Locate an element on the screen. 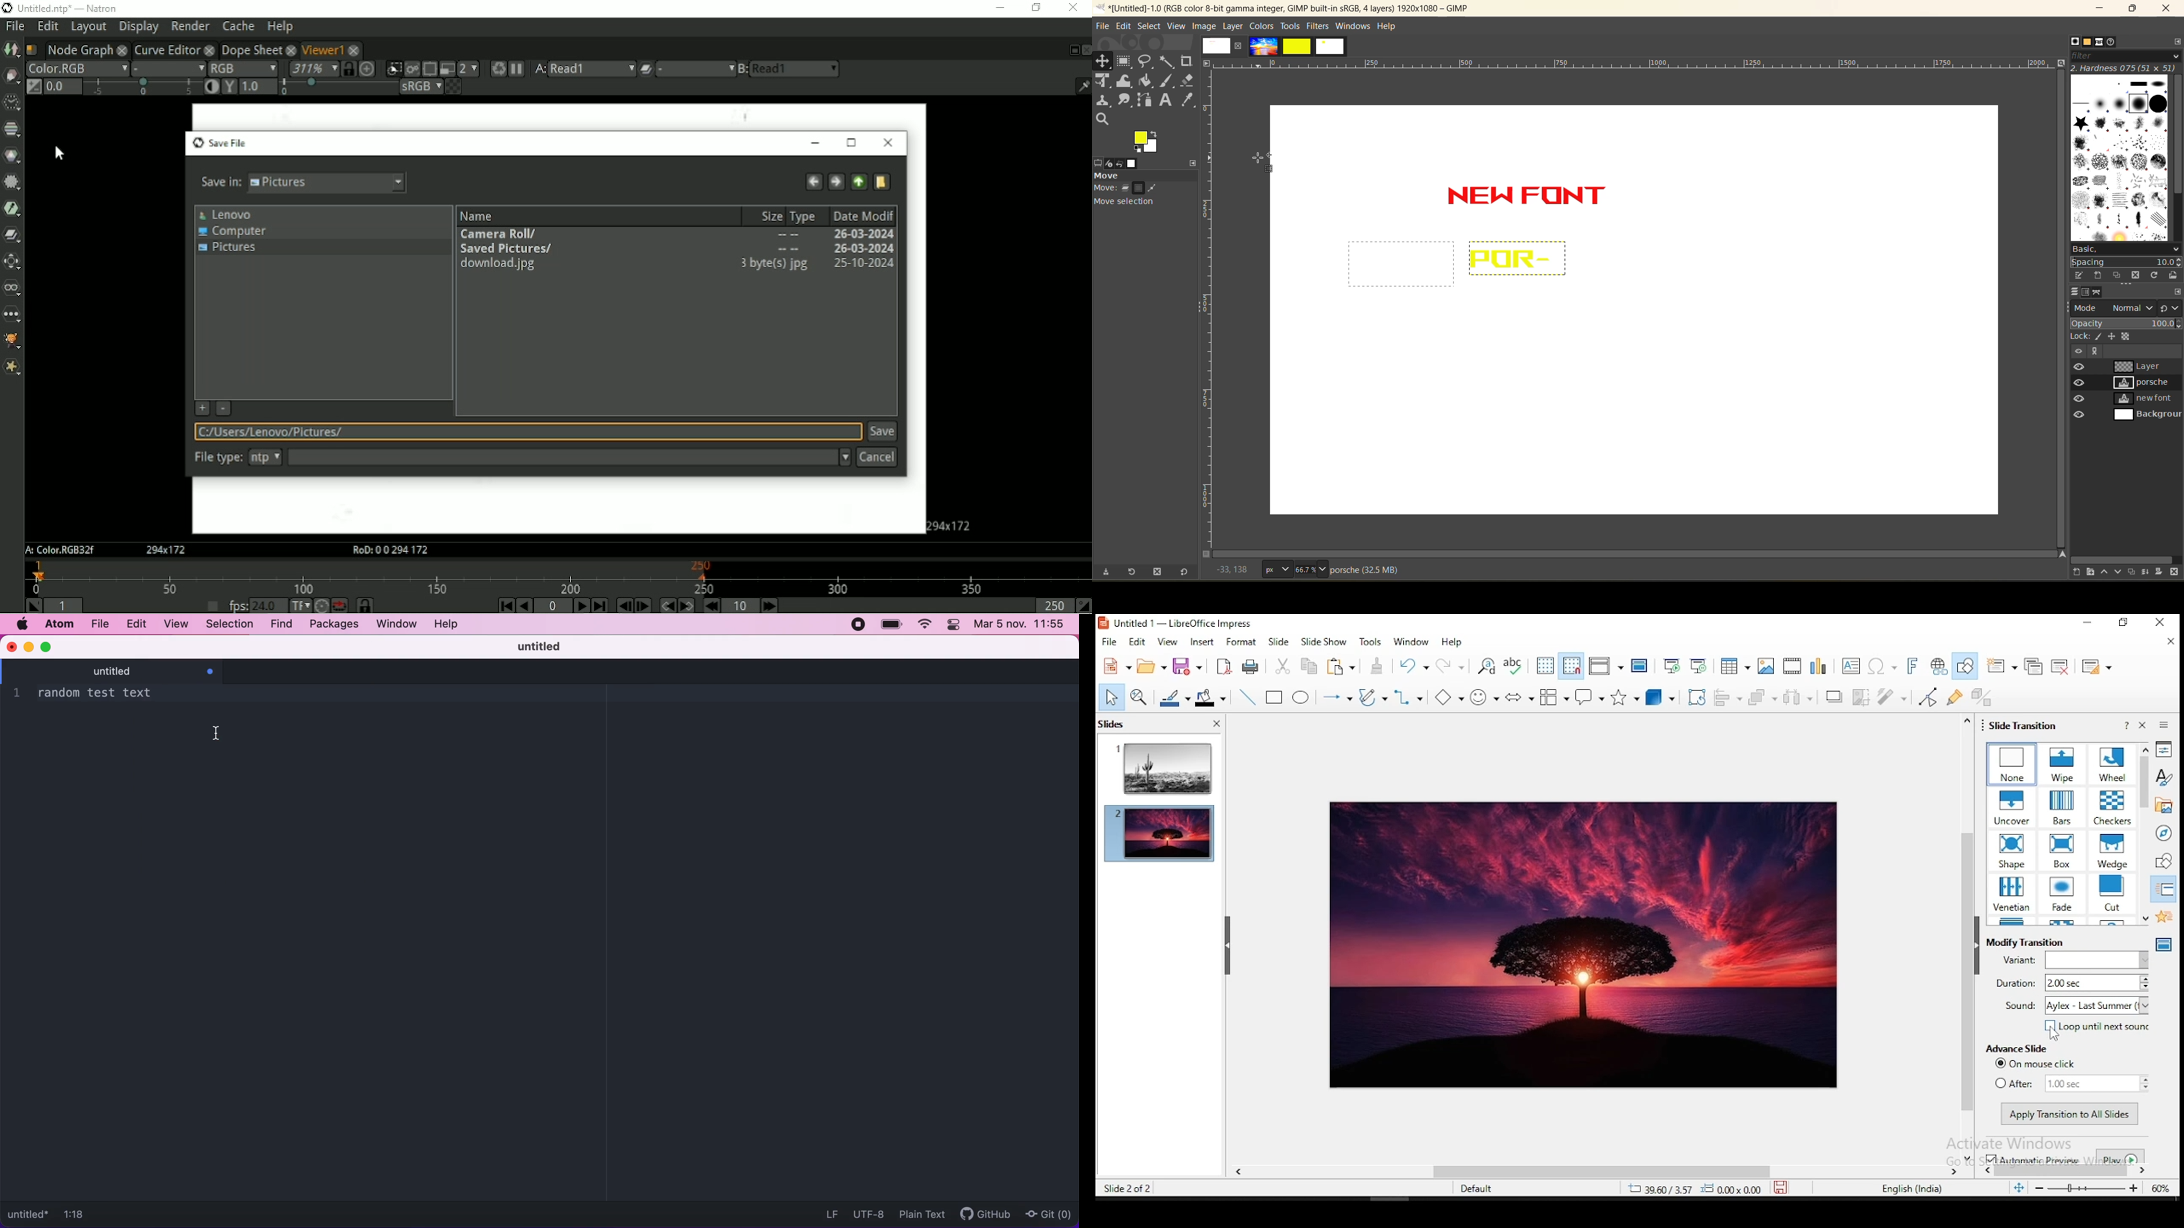 Image resolution: width=2184 pixels, height=1232 pixels. show draw functions is located at coordinates (1964, 666).